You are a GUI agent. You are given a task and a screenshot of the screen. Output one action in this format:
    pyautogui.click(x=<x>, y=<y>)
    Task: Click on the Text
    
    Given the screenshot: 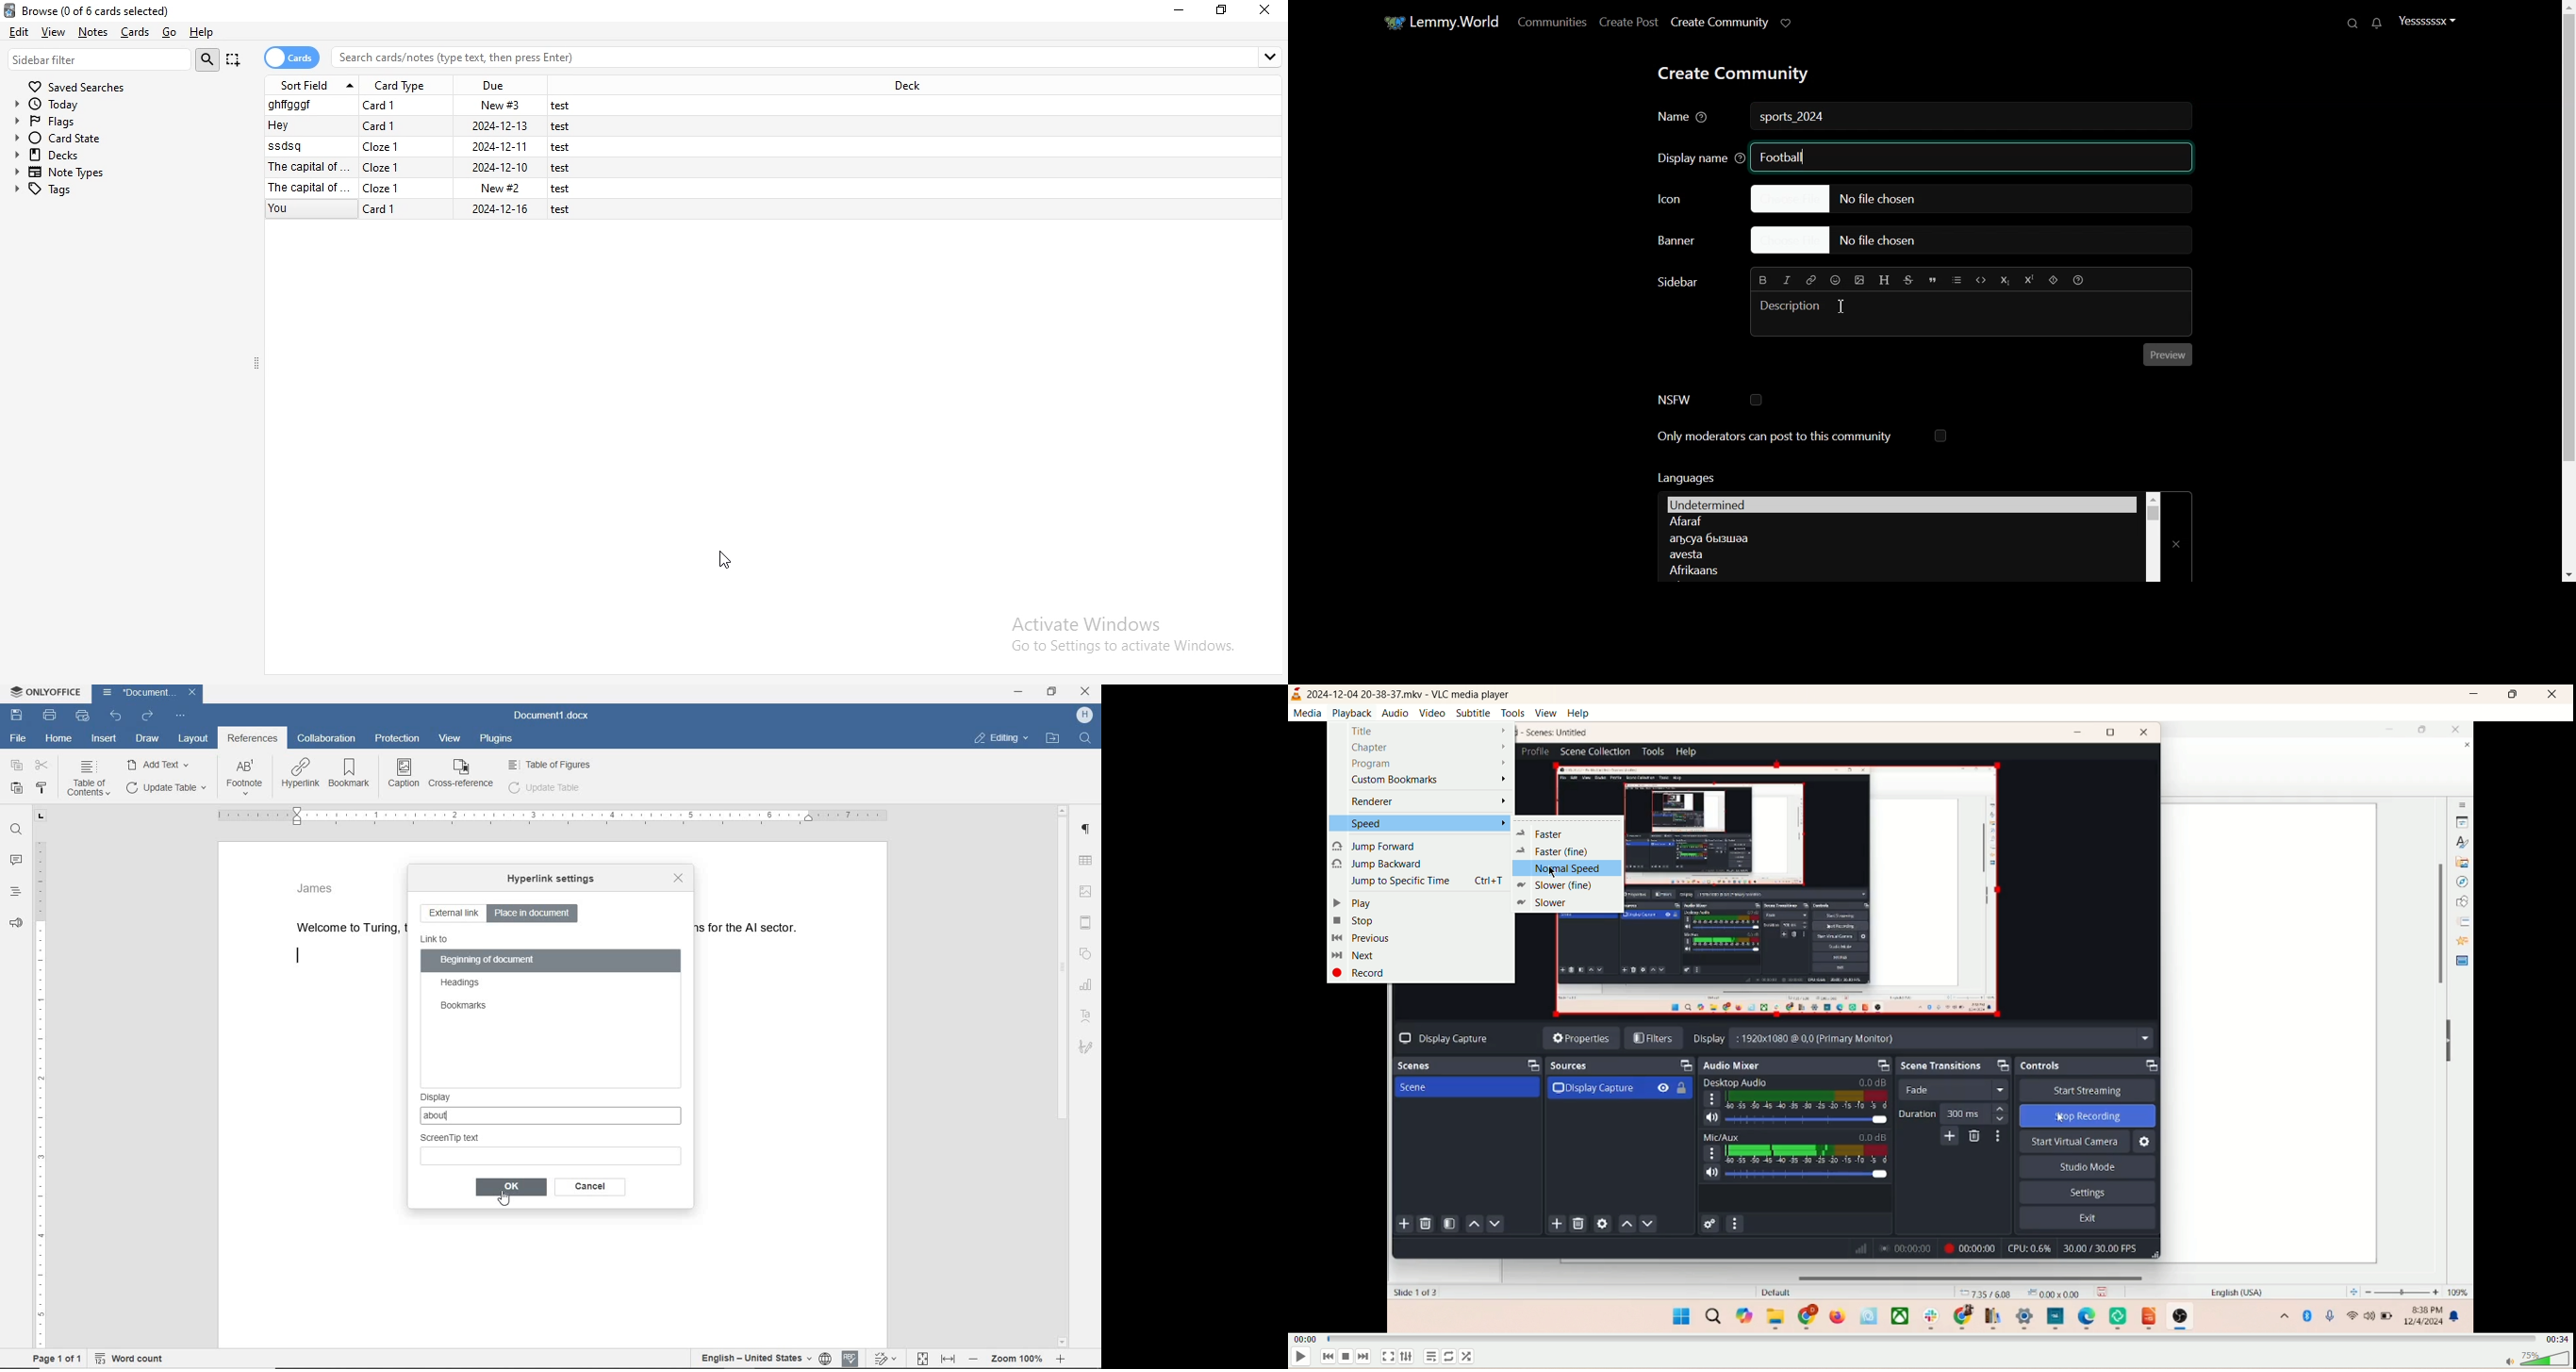 What is the action you would take?
    pyautogui.click(x=1794, y=118)
    